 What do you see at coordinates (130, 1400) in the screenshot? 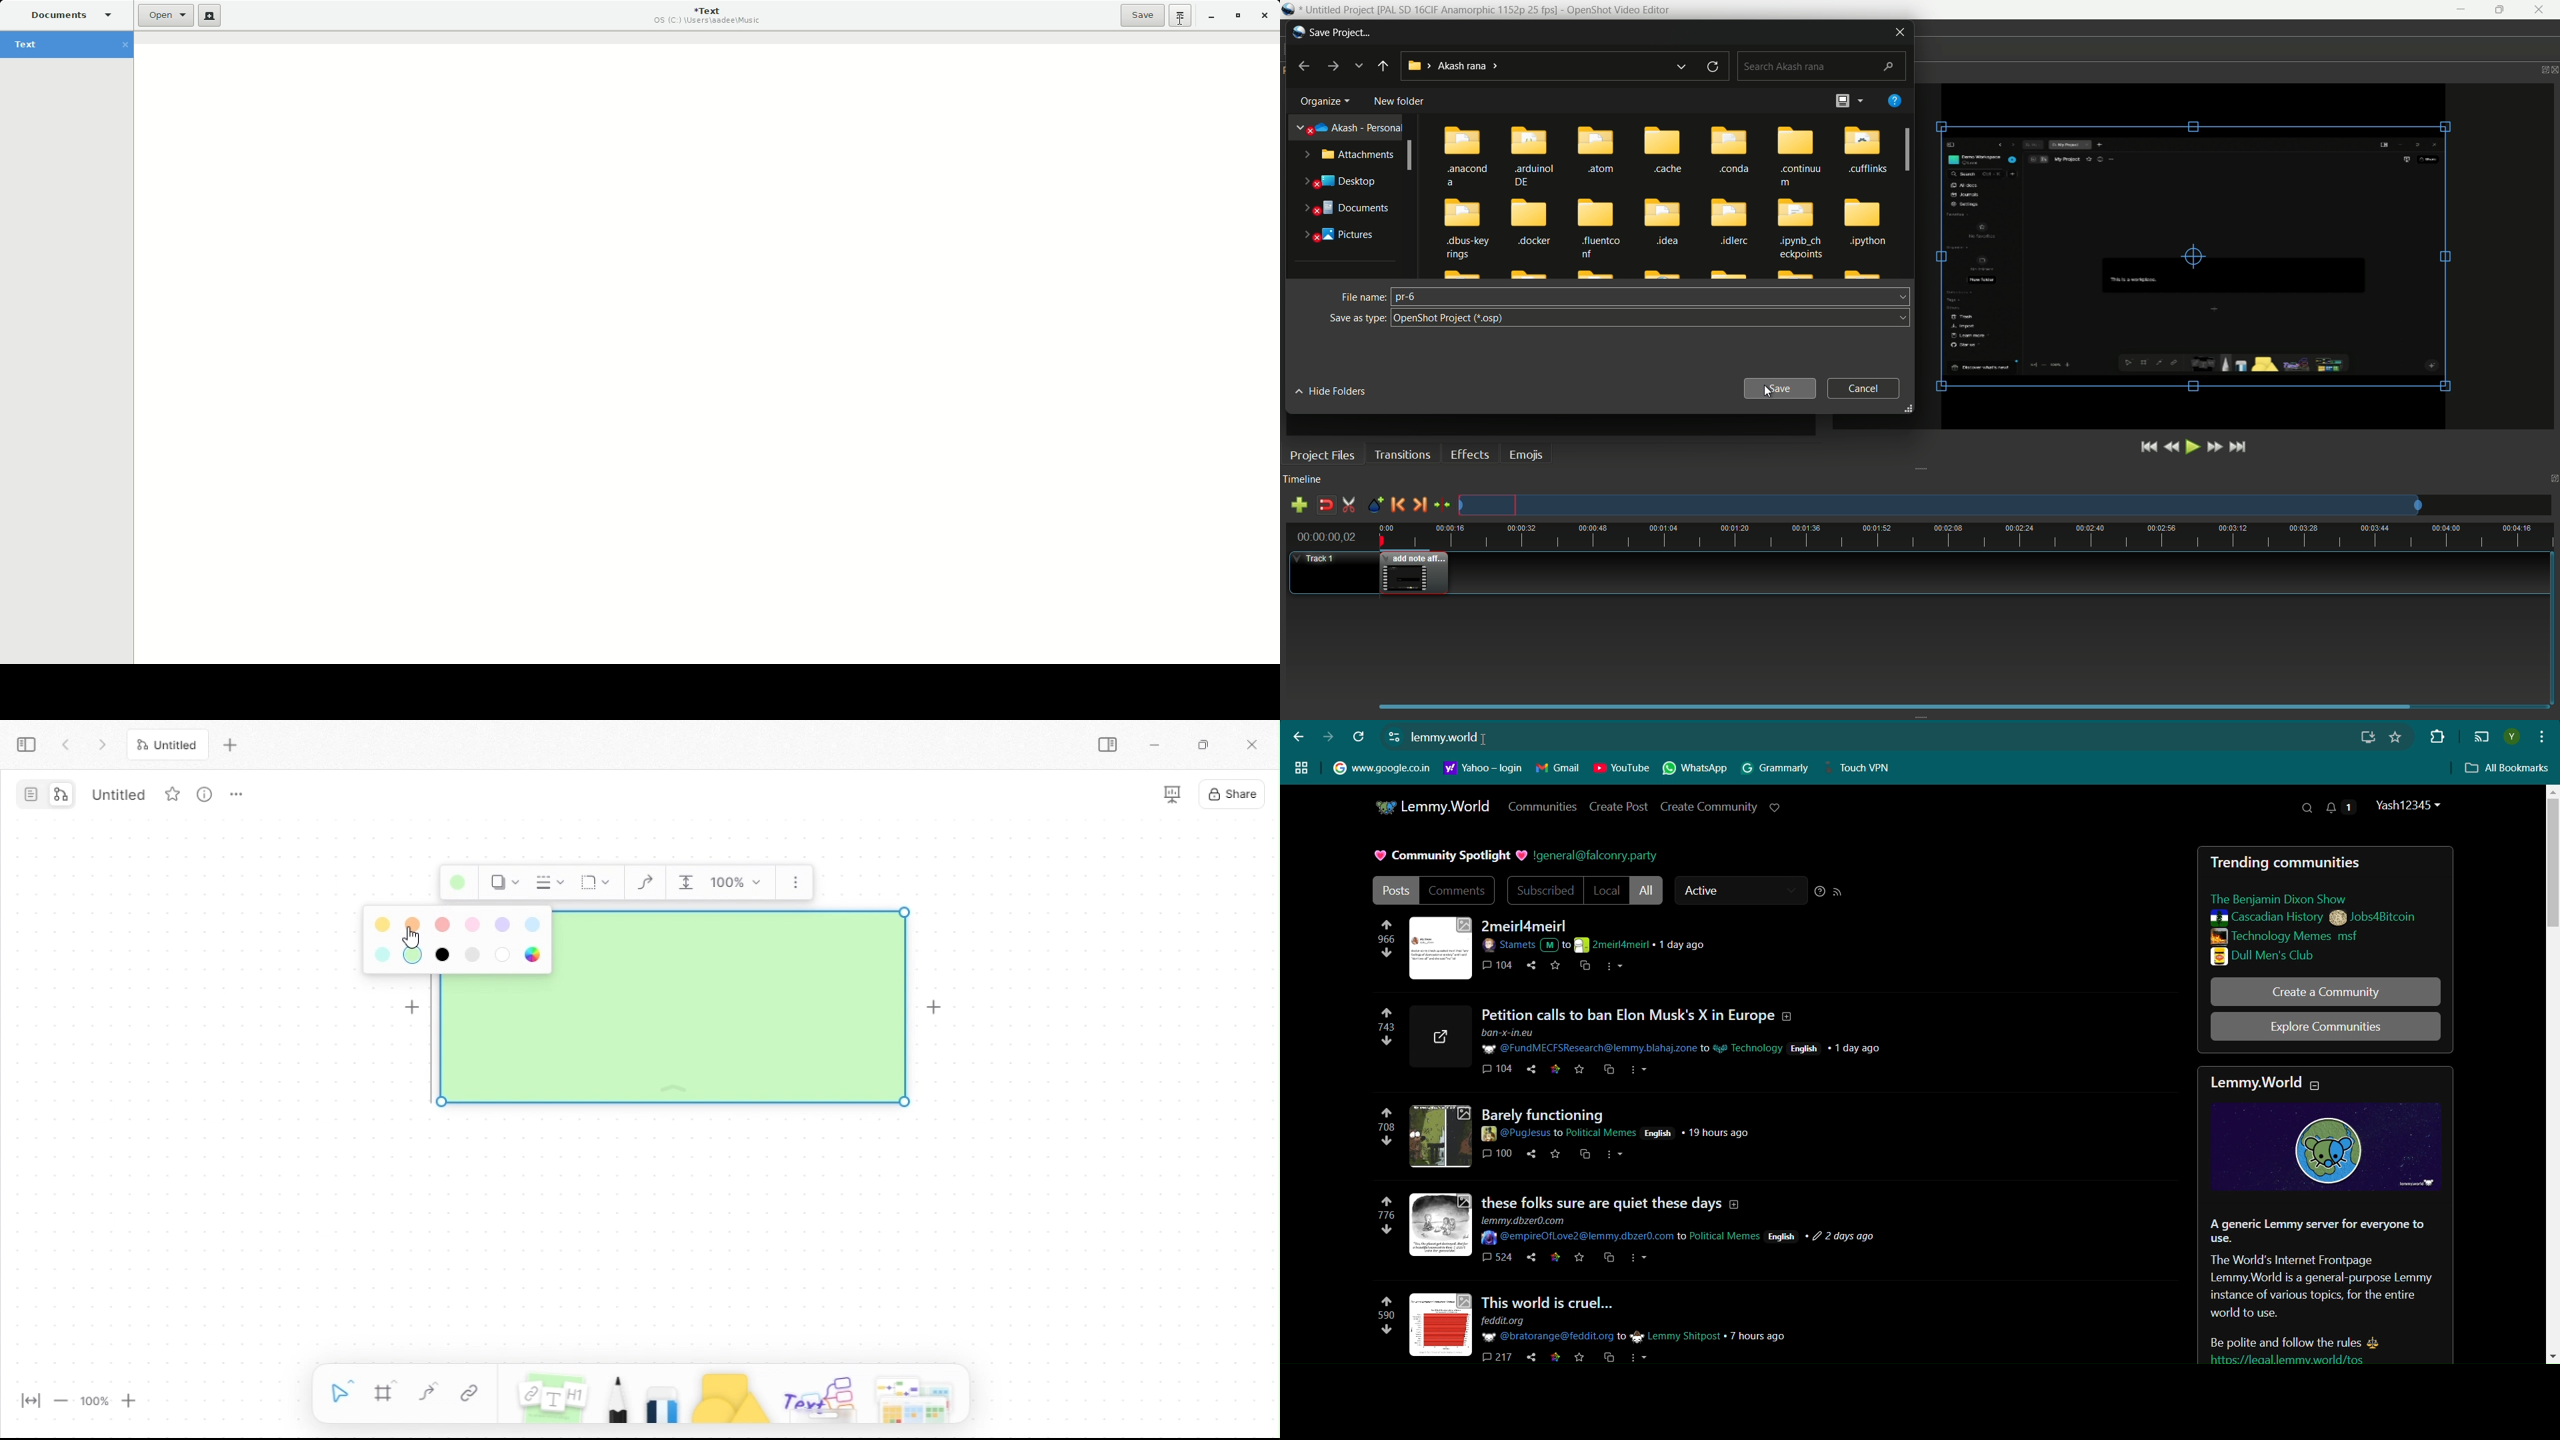
I see `zoom in` at bounding box center [130, 1400].